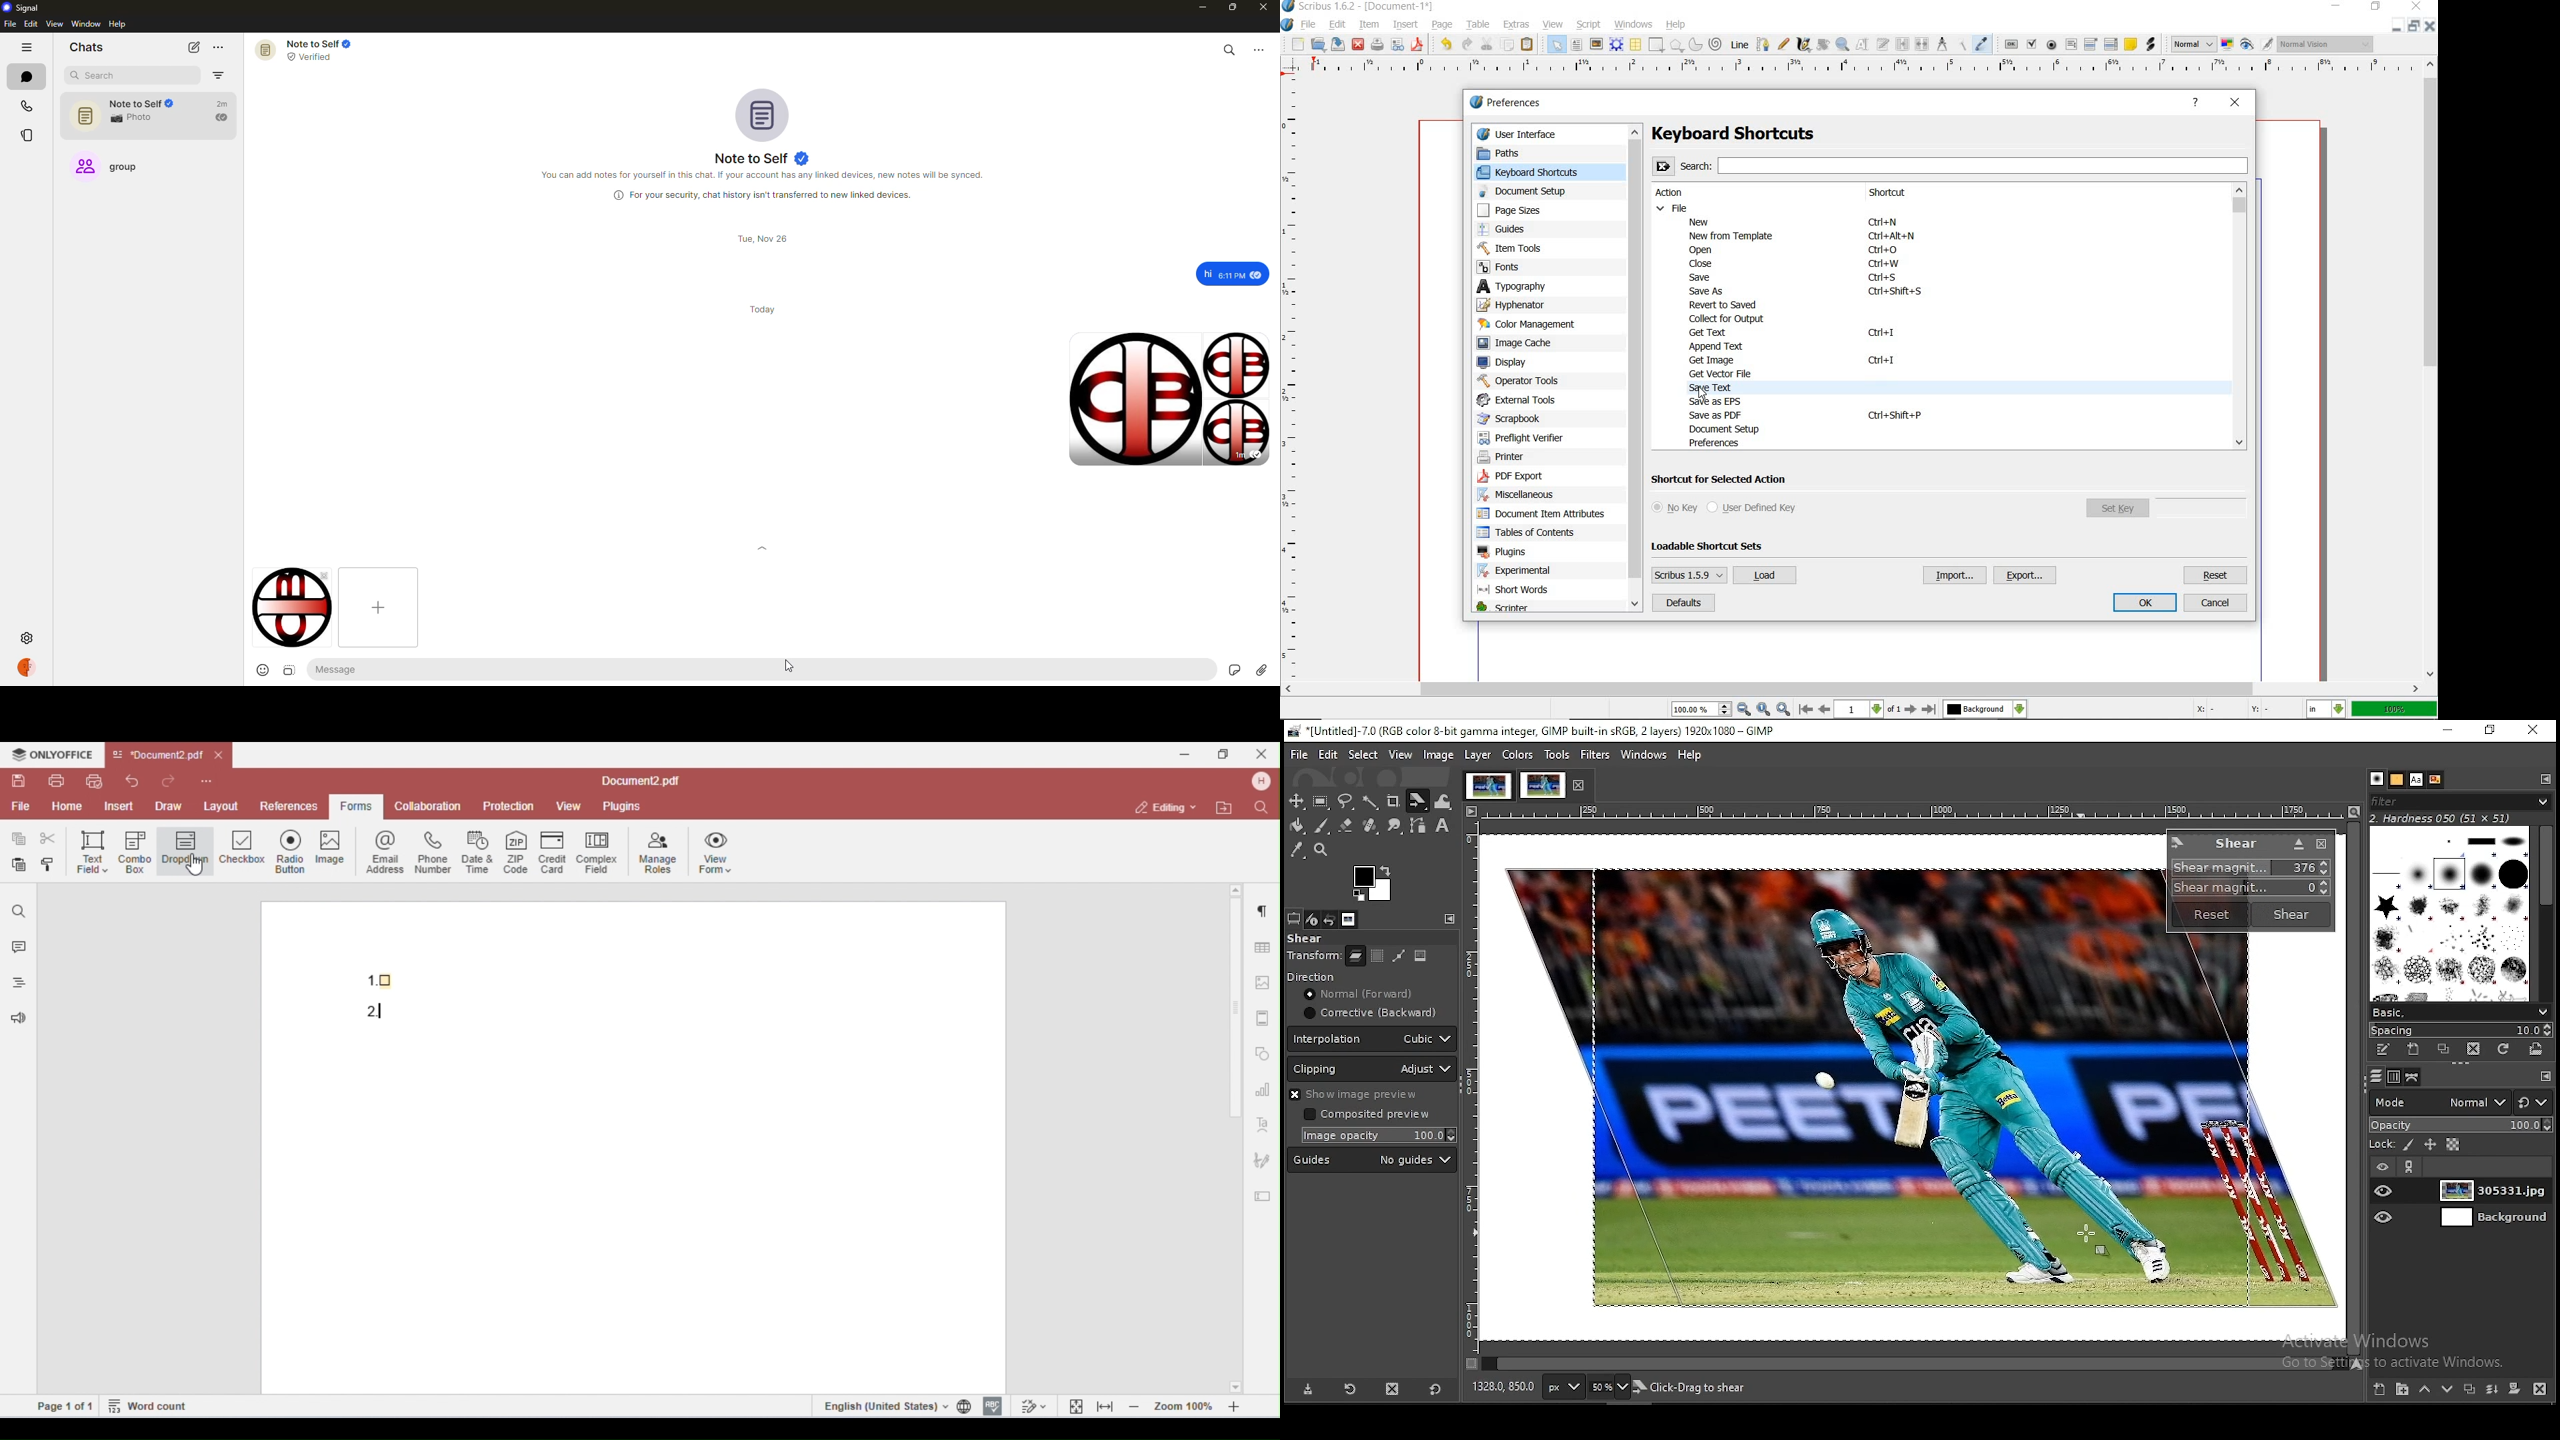 This screenshot has height=1456, width=2576. I want to click on delete layer, so click(2541, 1389).